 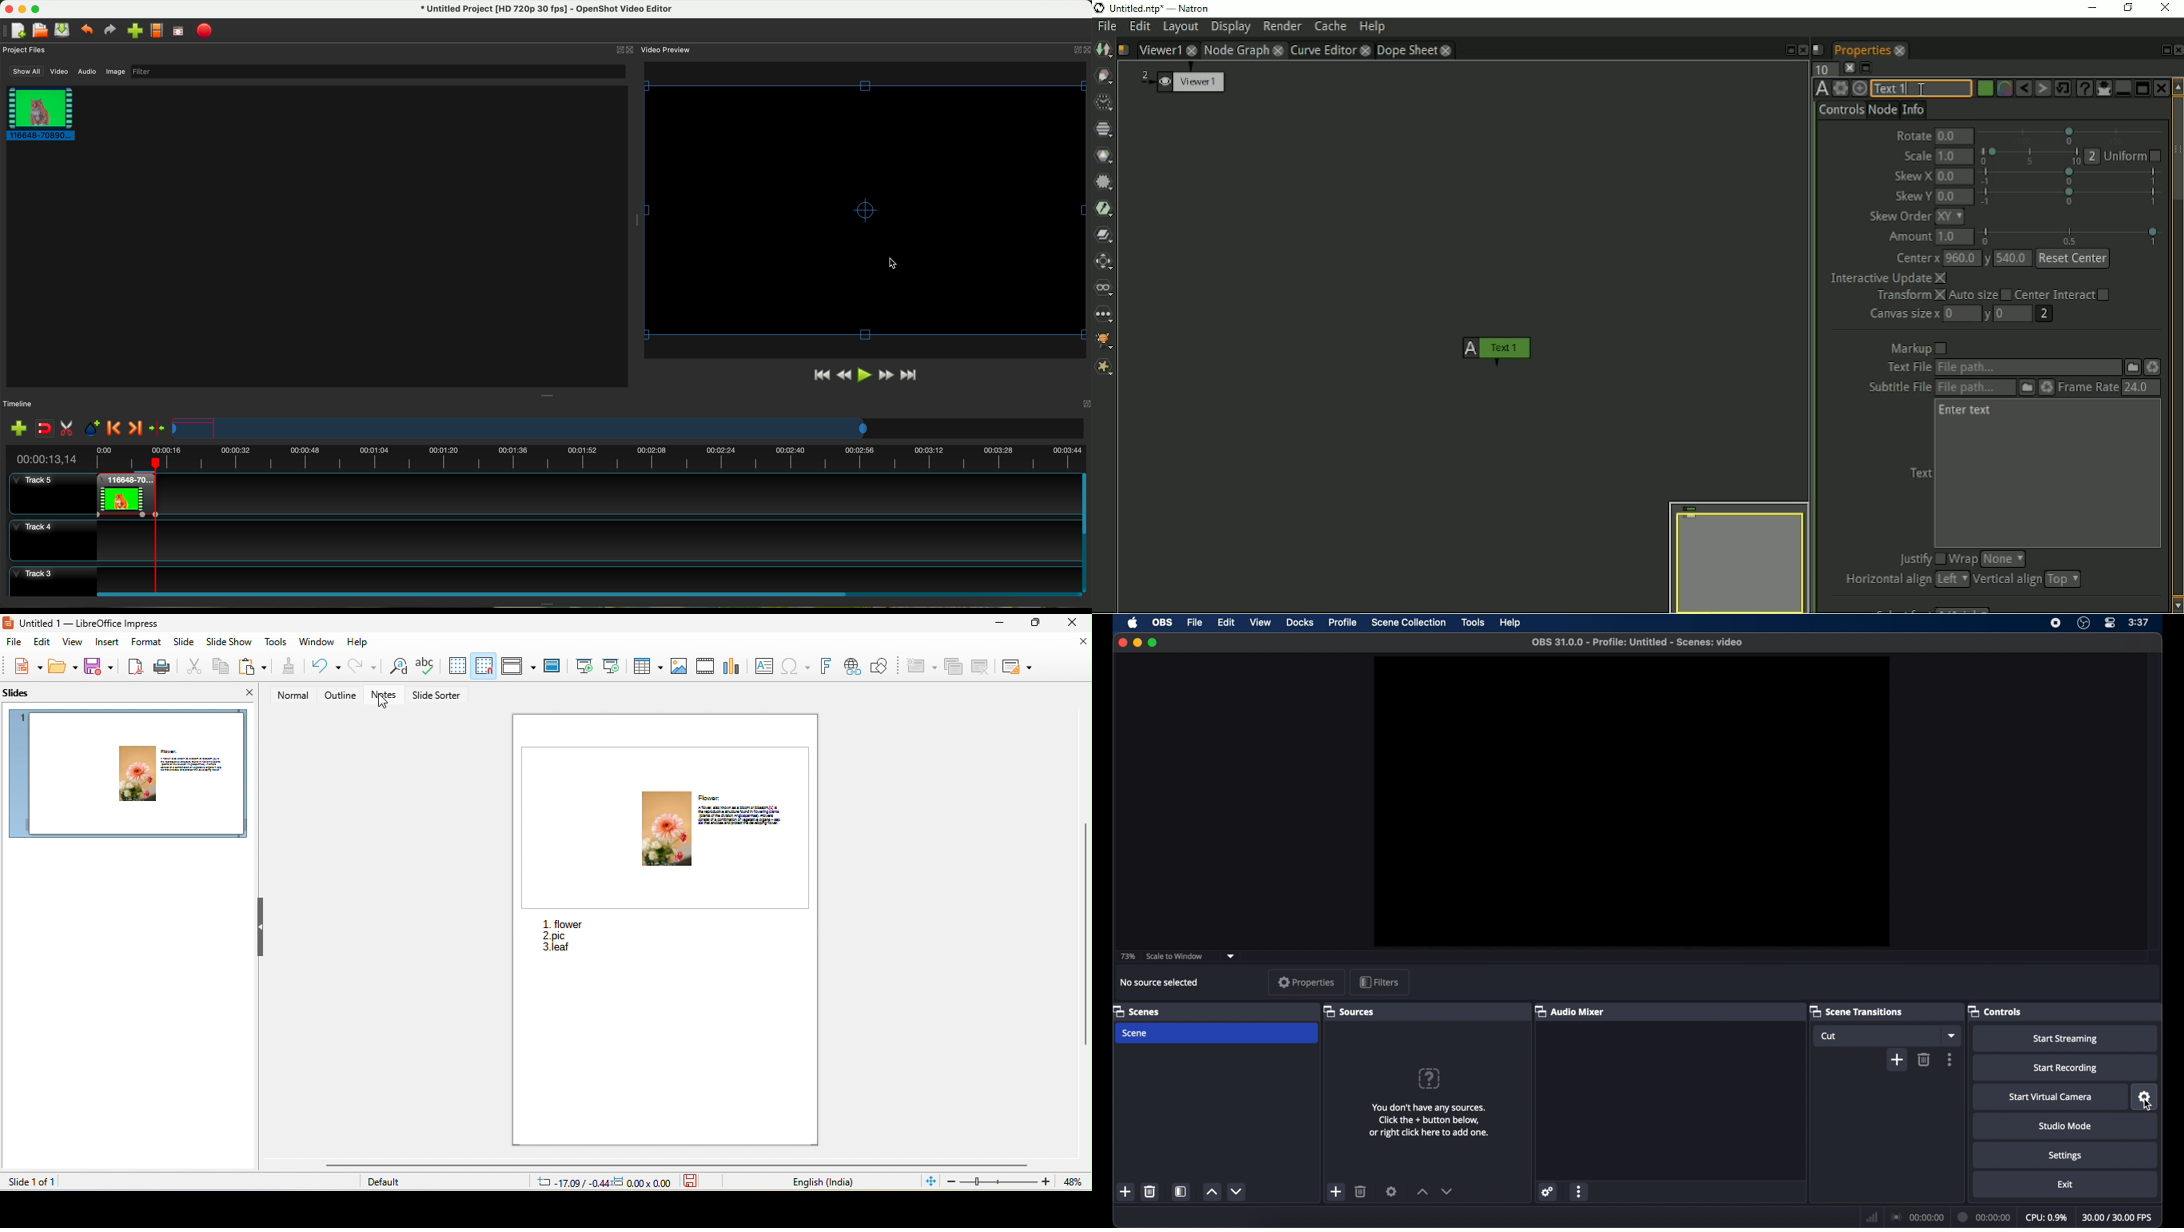 I want to click on scenes, so click(x=1136, y=1011).